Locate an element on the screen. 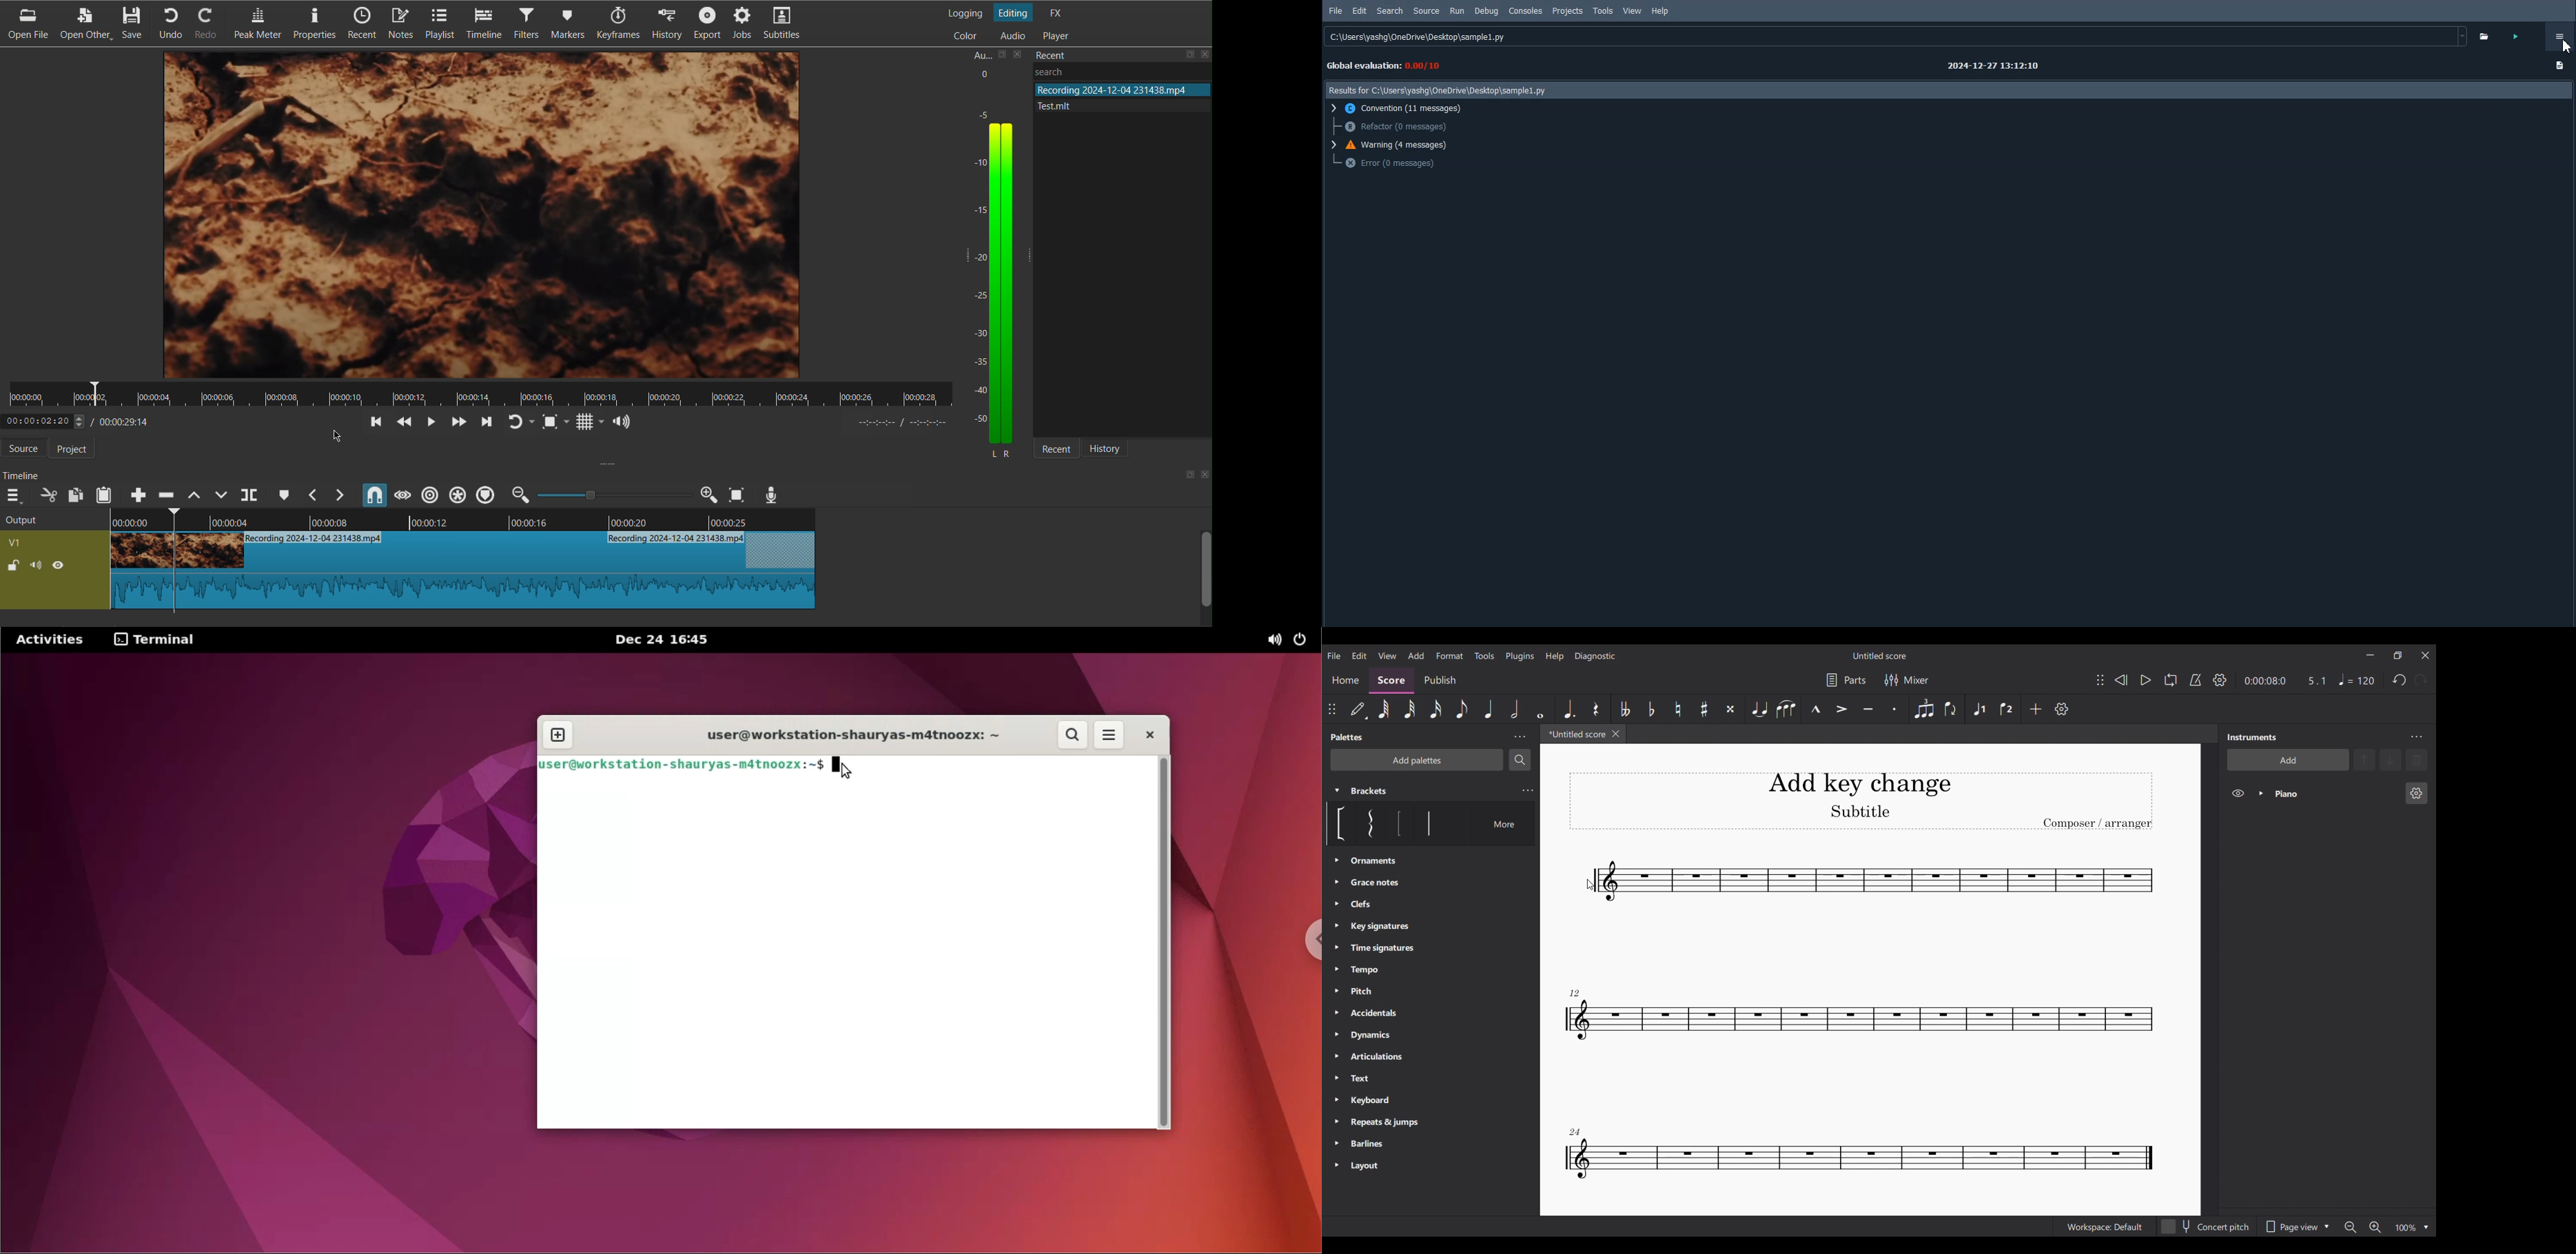 The height and width of the screenshot is (1260, 2576). Workspace: Default is located at coordinates (2105, 1227).